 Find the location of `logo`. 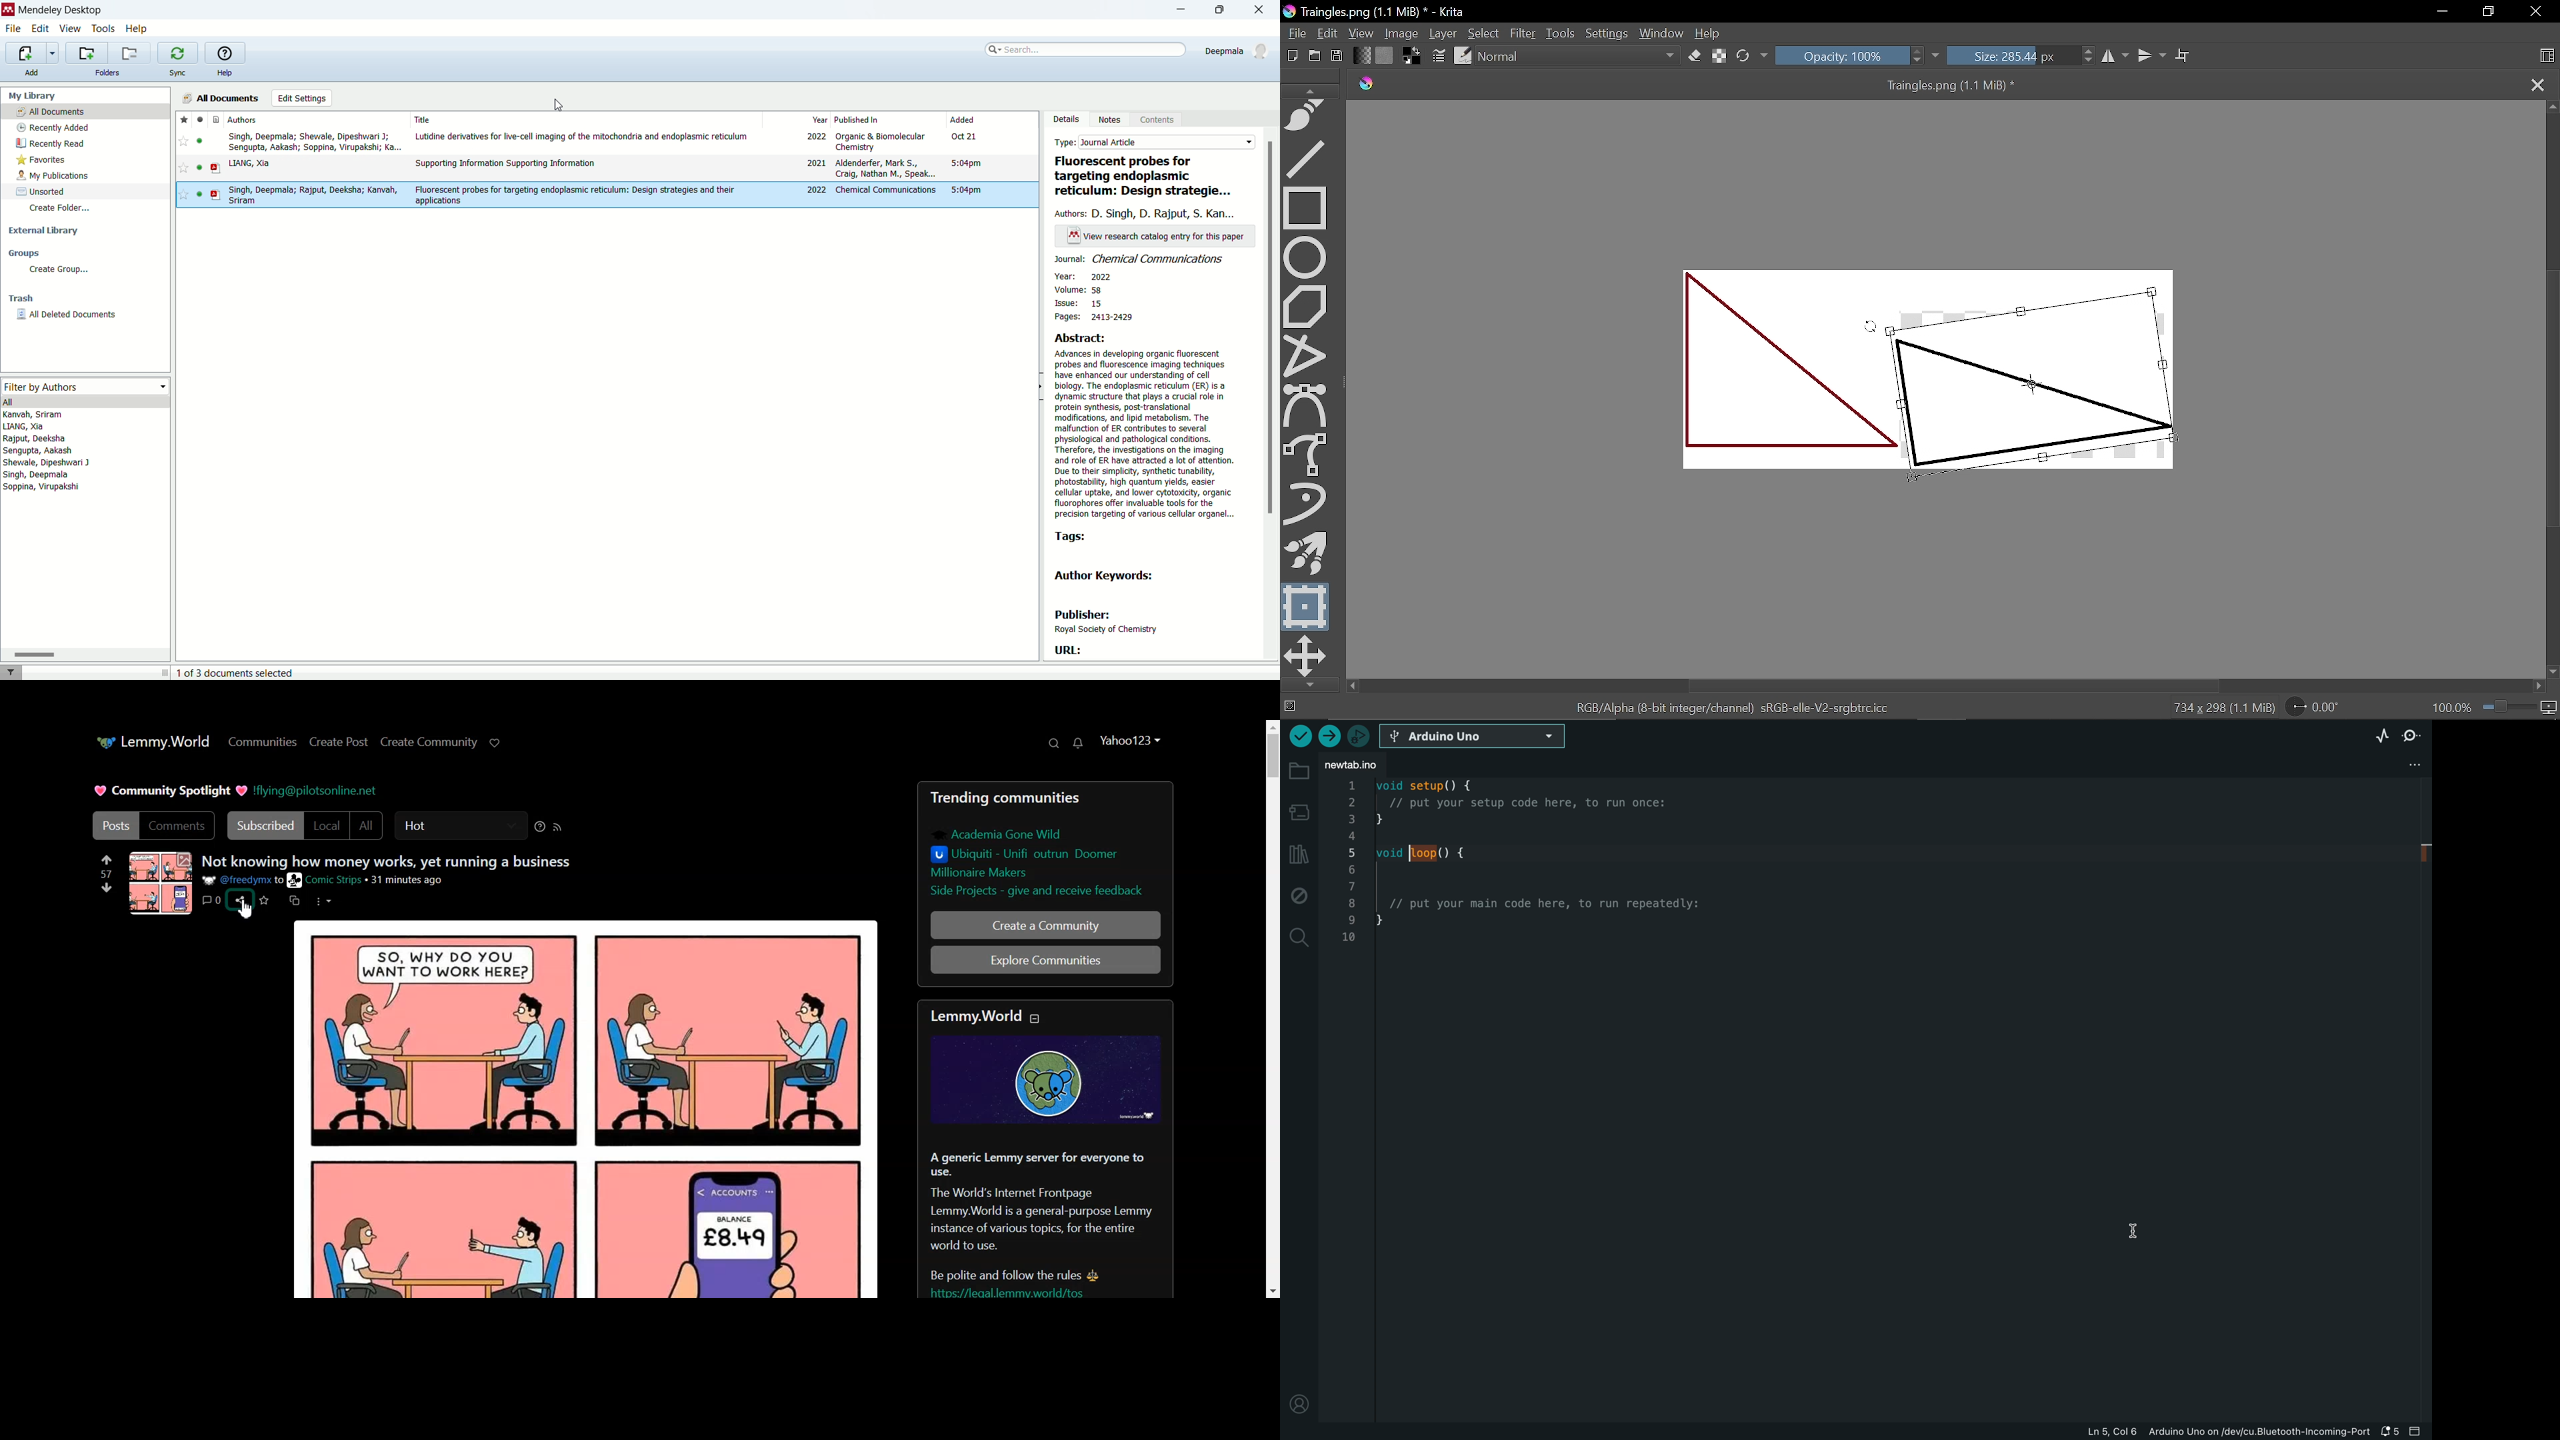

logo is located at coordinates (8, 9).